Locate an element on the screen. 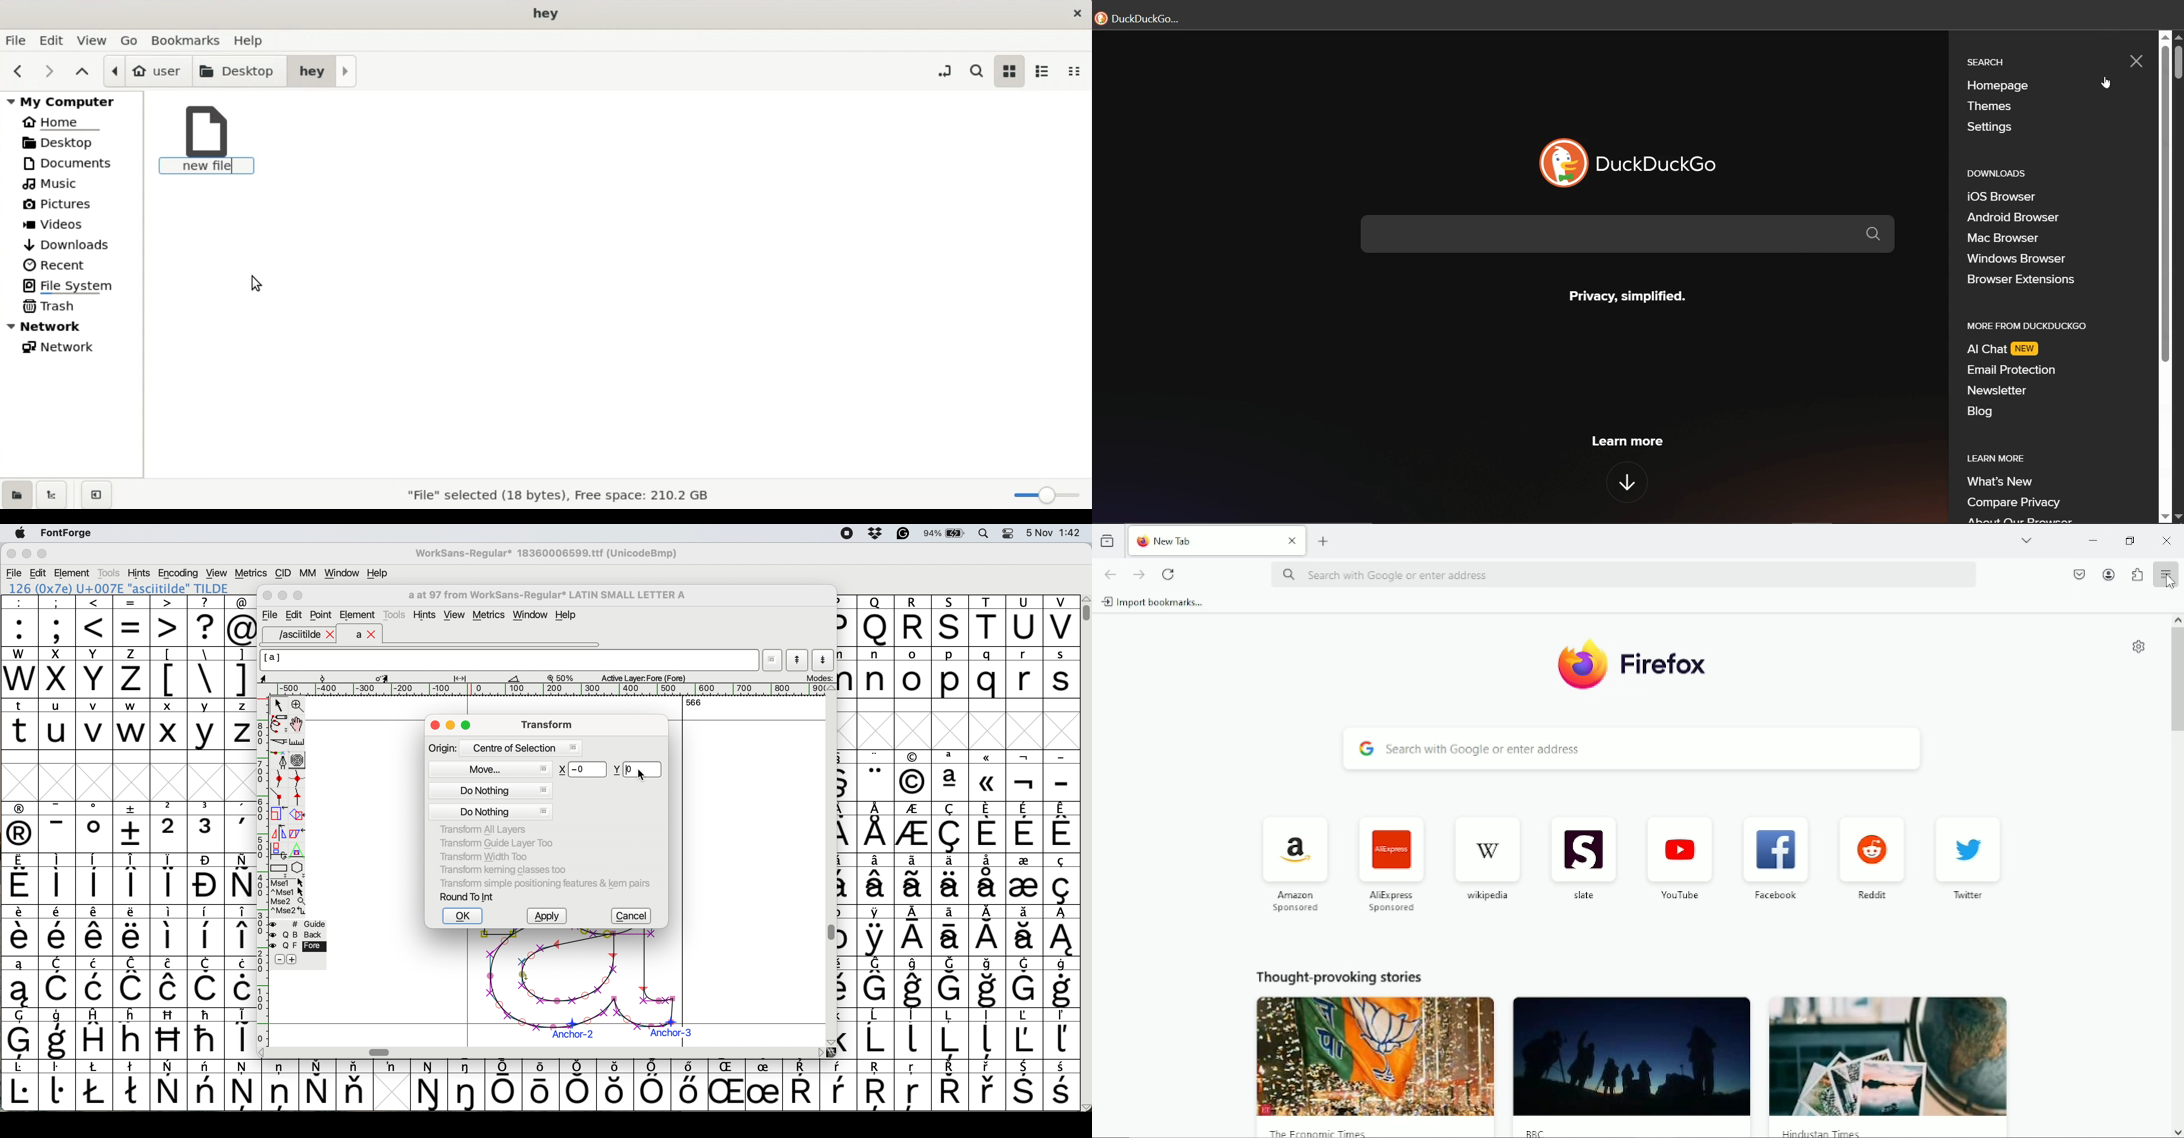 This screenshot has width=2184, height=1148. symbol is located at coordinates (95, 1086).